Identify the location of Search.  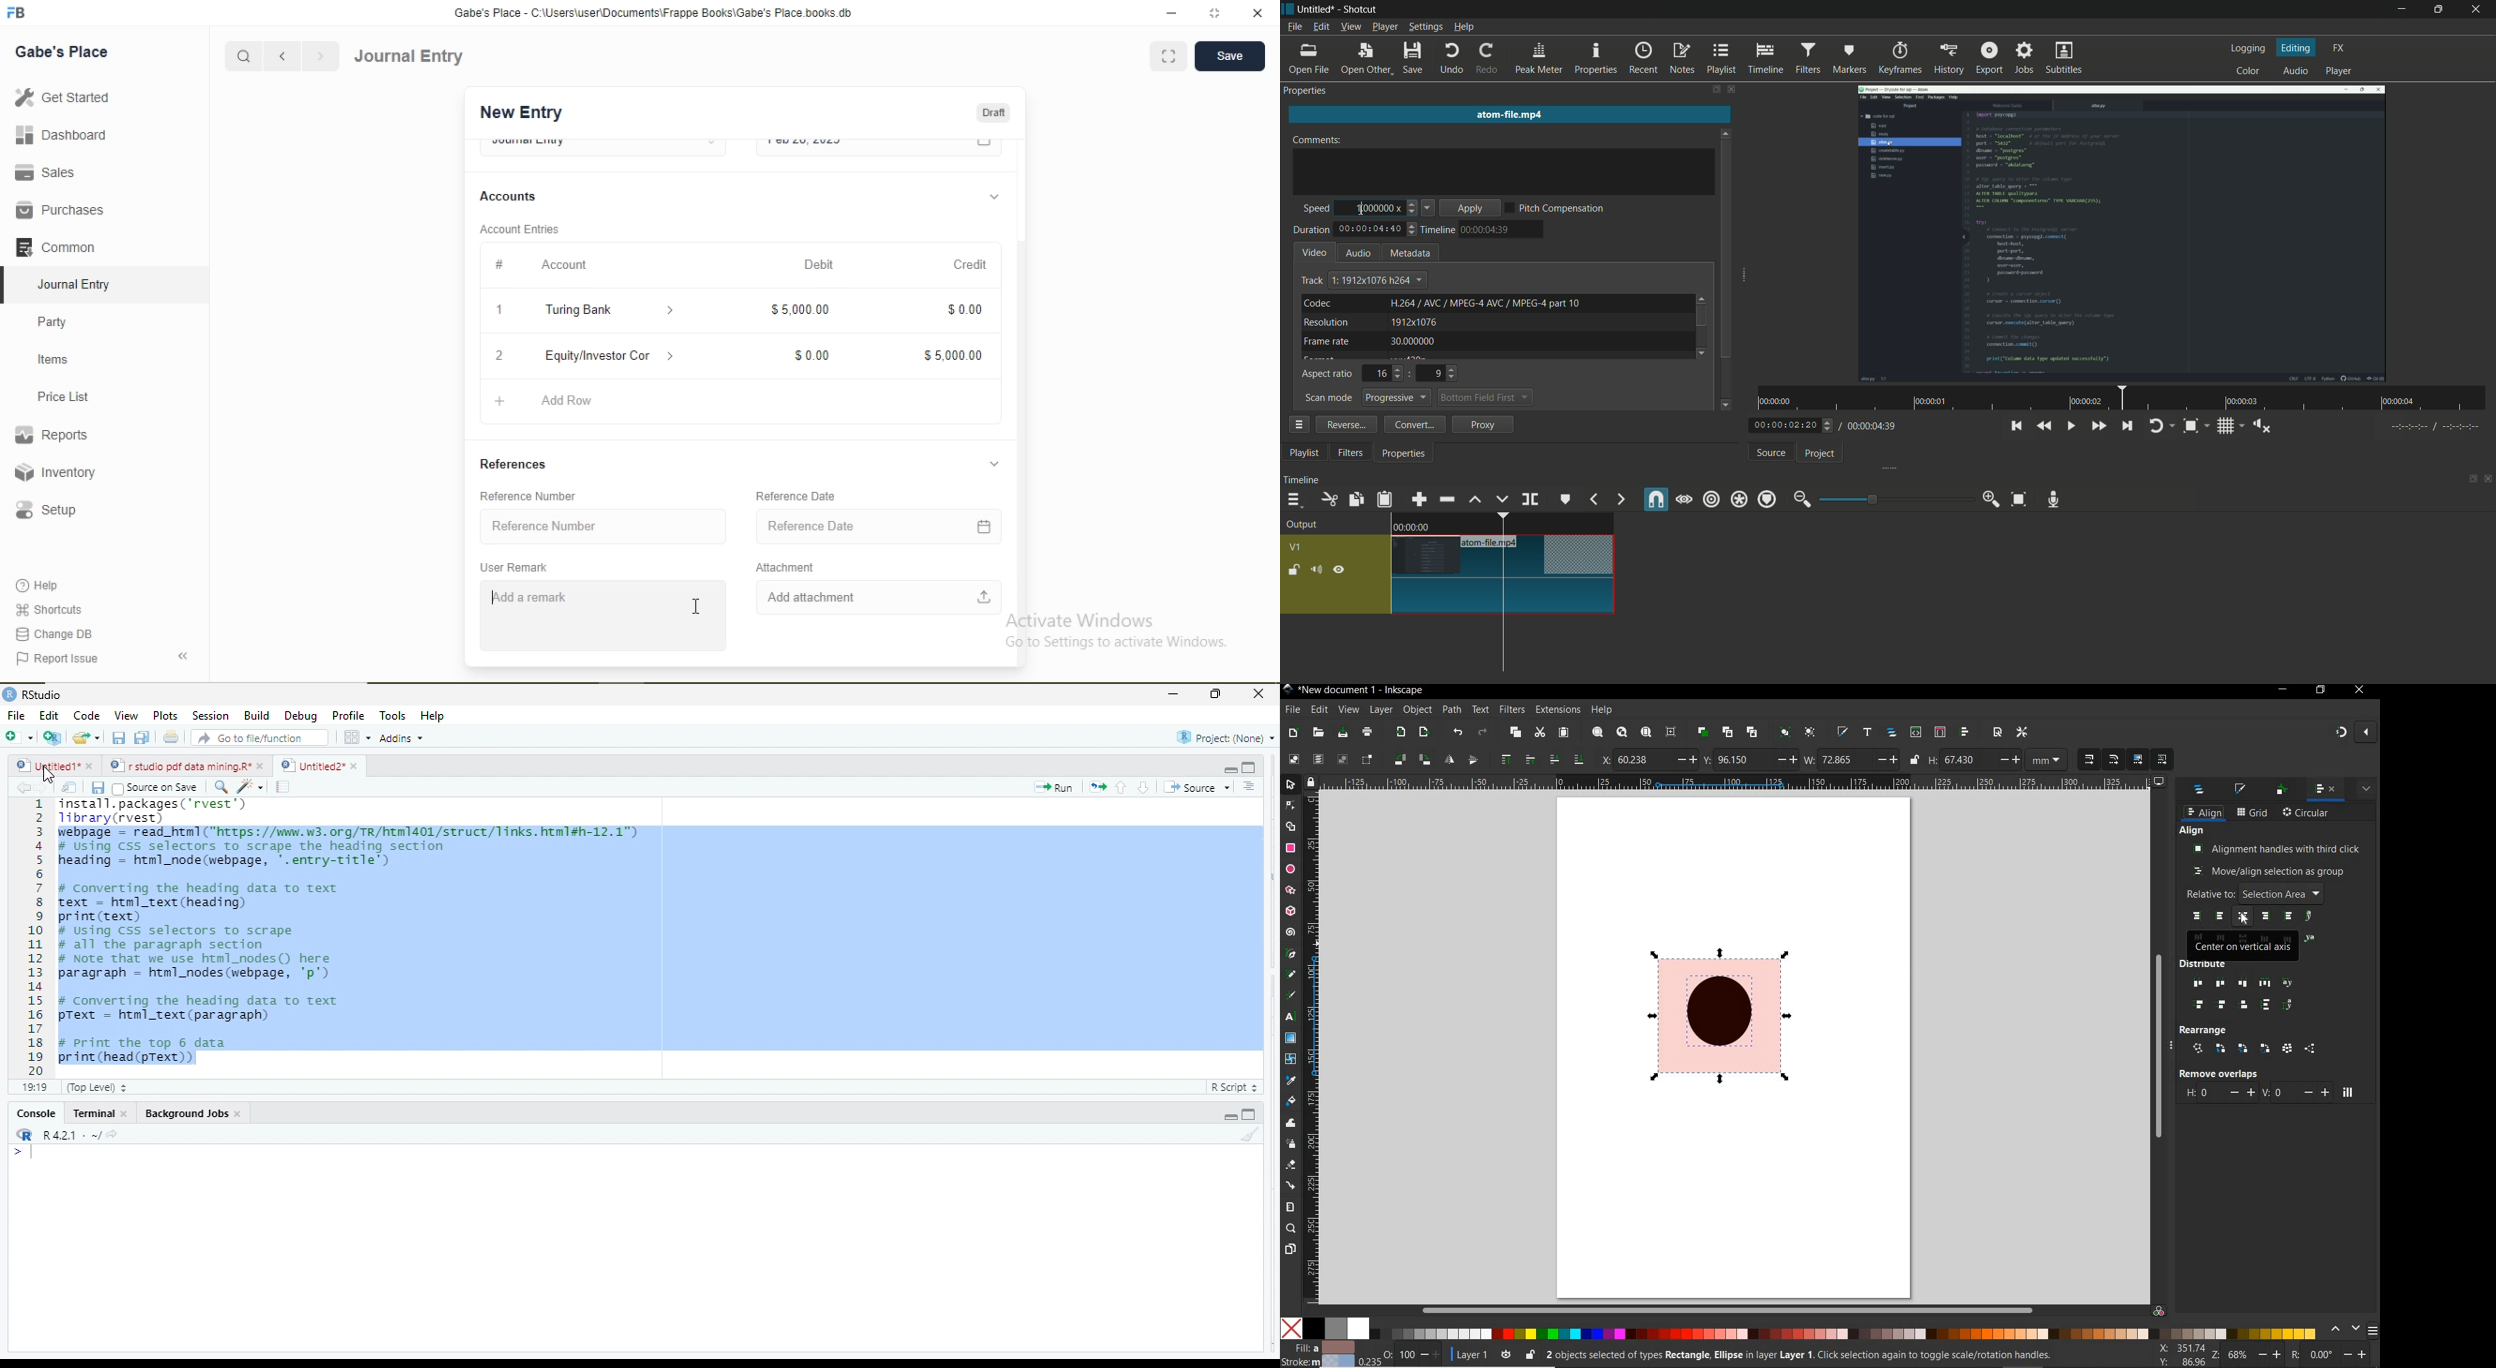
(242, 57).